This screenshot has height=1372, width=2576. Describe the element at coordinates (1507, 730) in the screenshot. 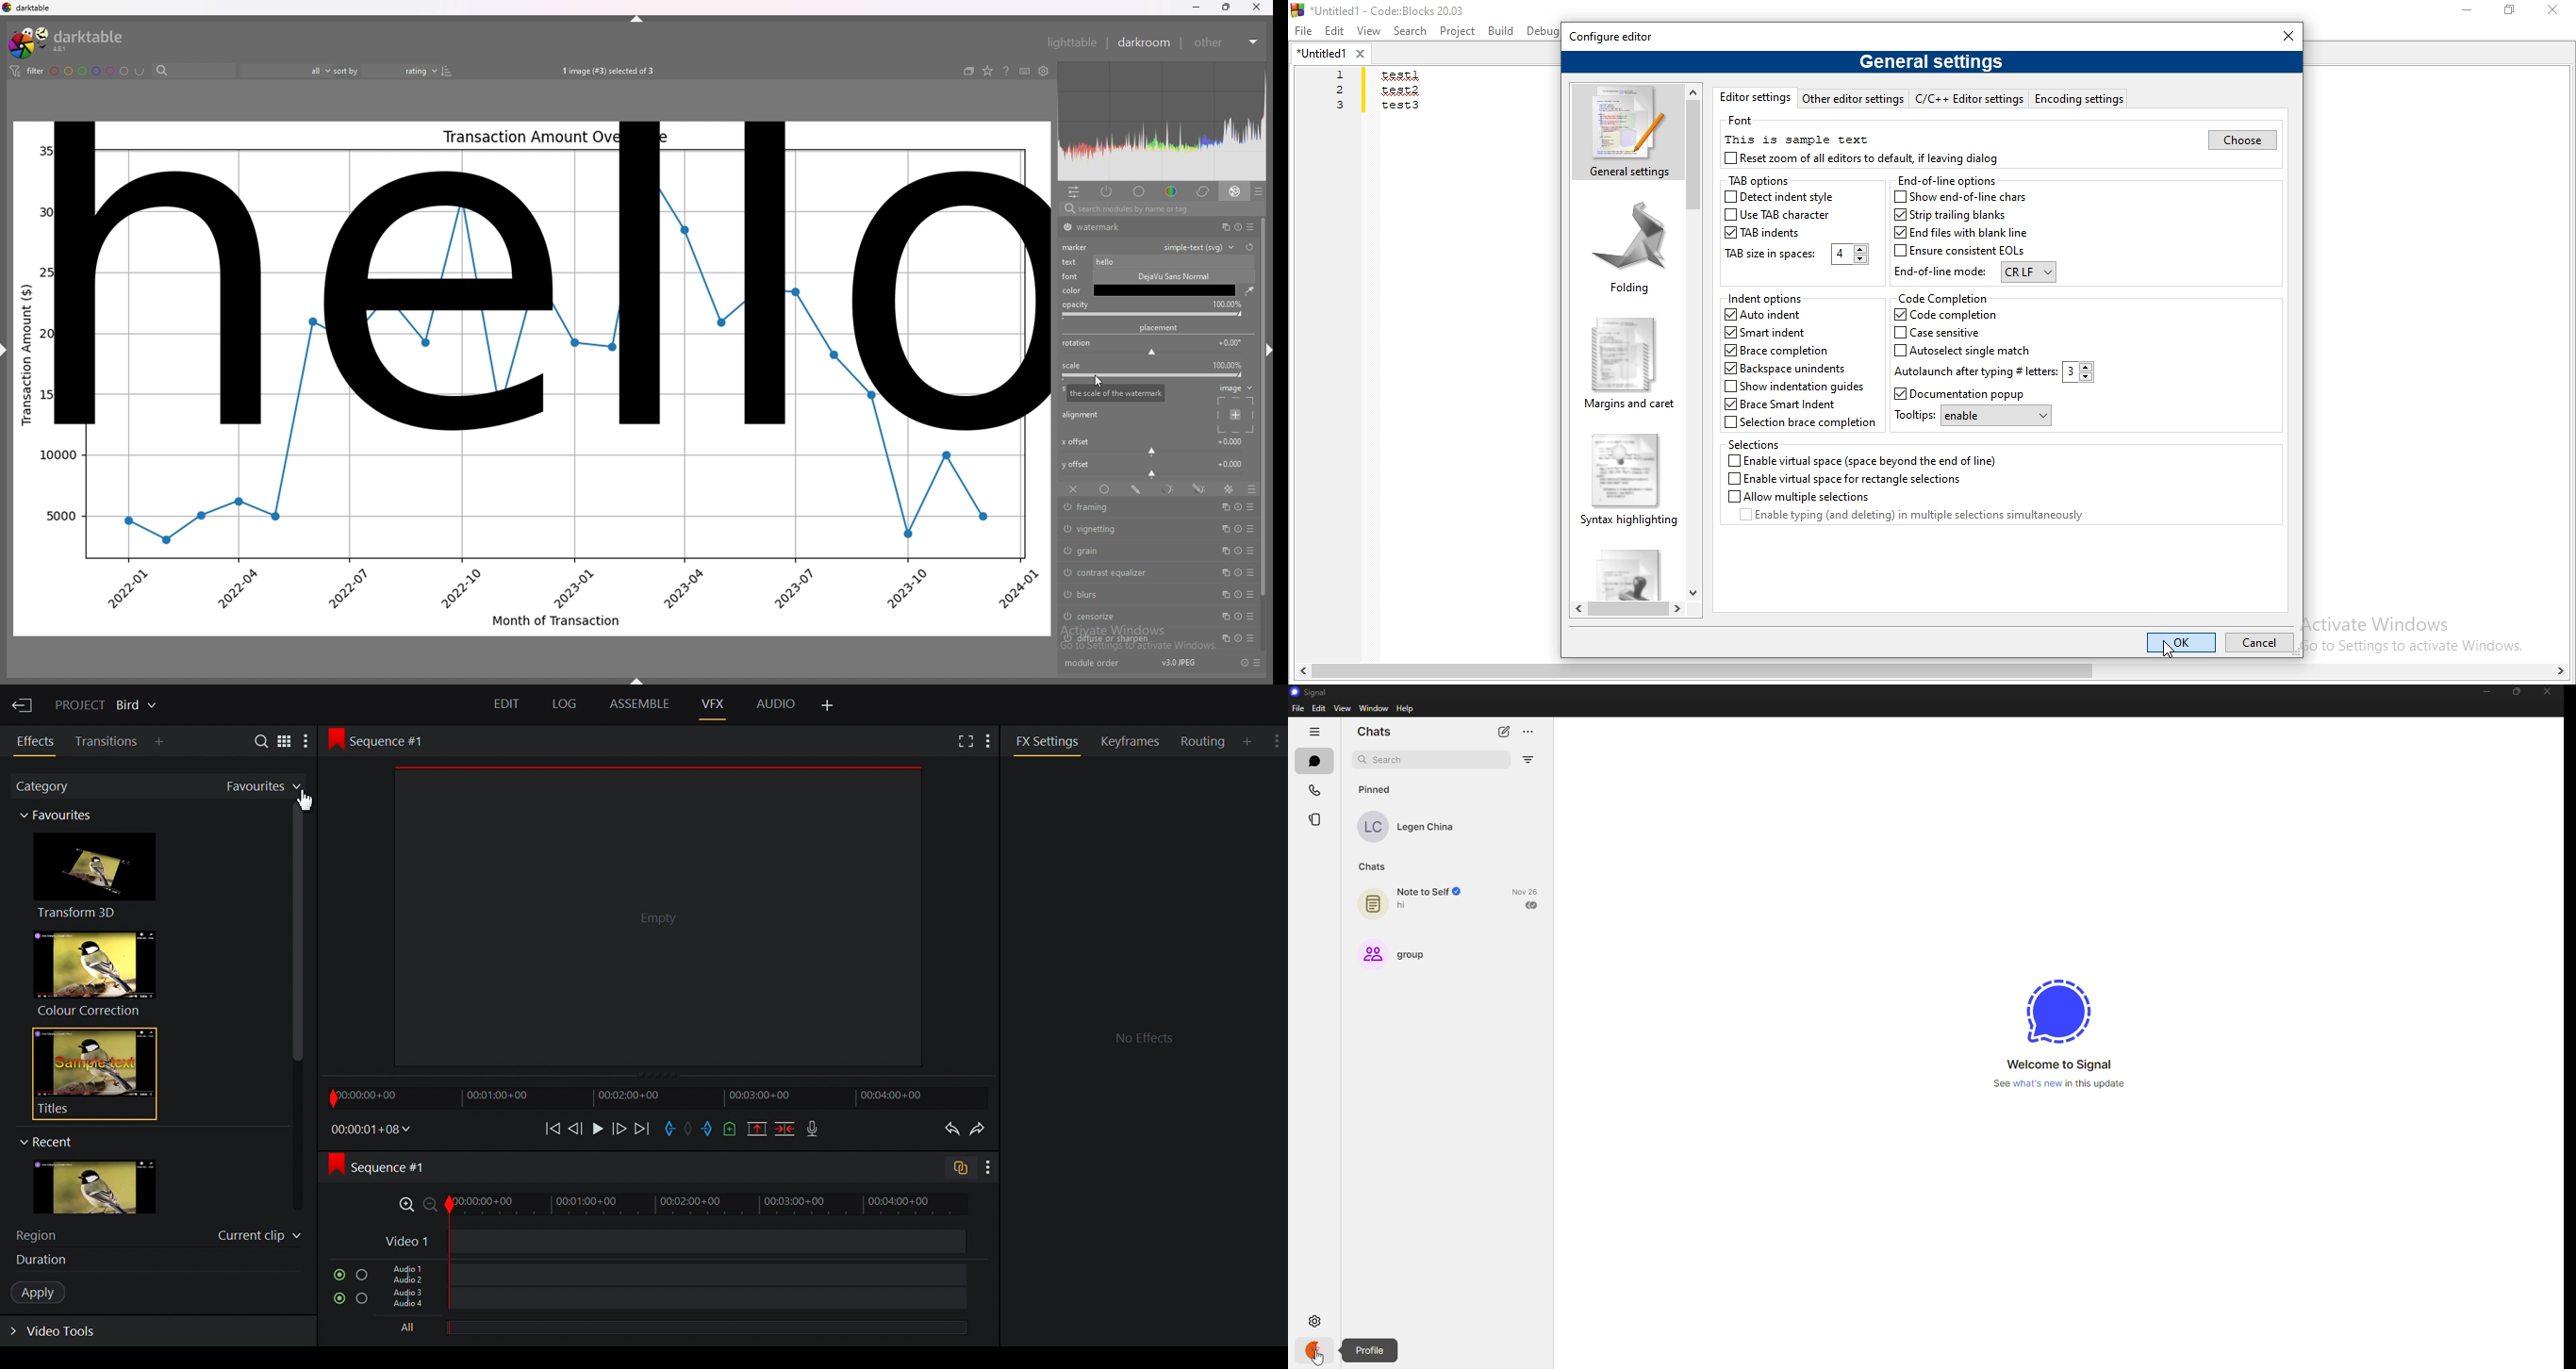

I see `new chat` at that location.